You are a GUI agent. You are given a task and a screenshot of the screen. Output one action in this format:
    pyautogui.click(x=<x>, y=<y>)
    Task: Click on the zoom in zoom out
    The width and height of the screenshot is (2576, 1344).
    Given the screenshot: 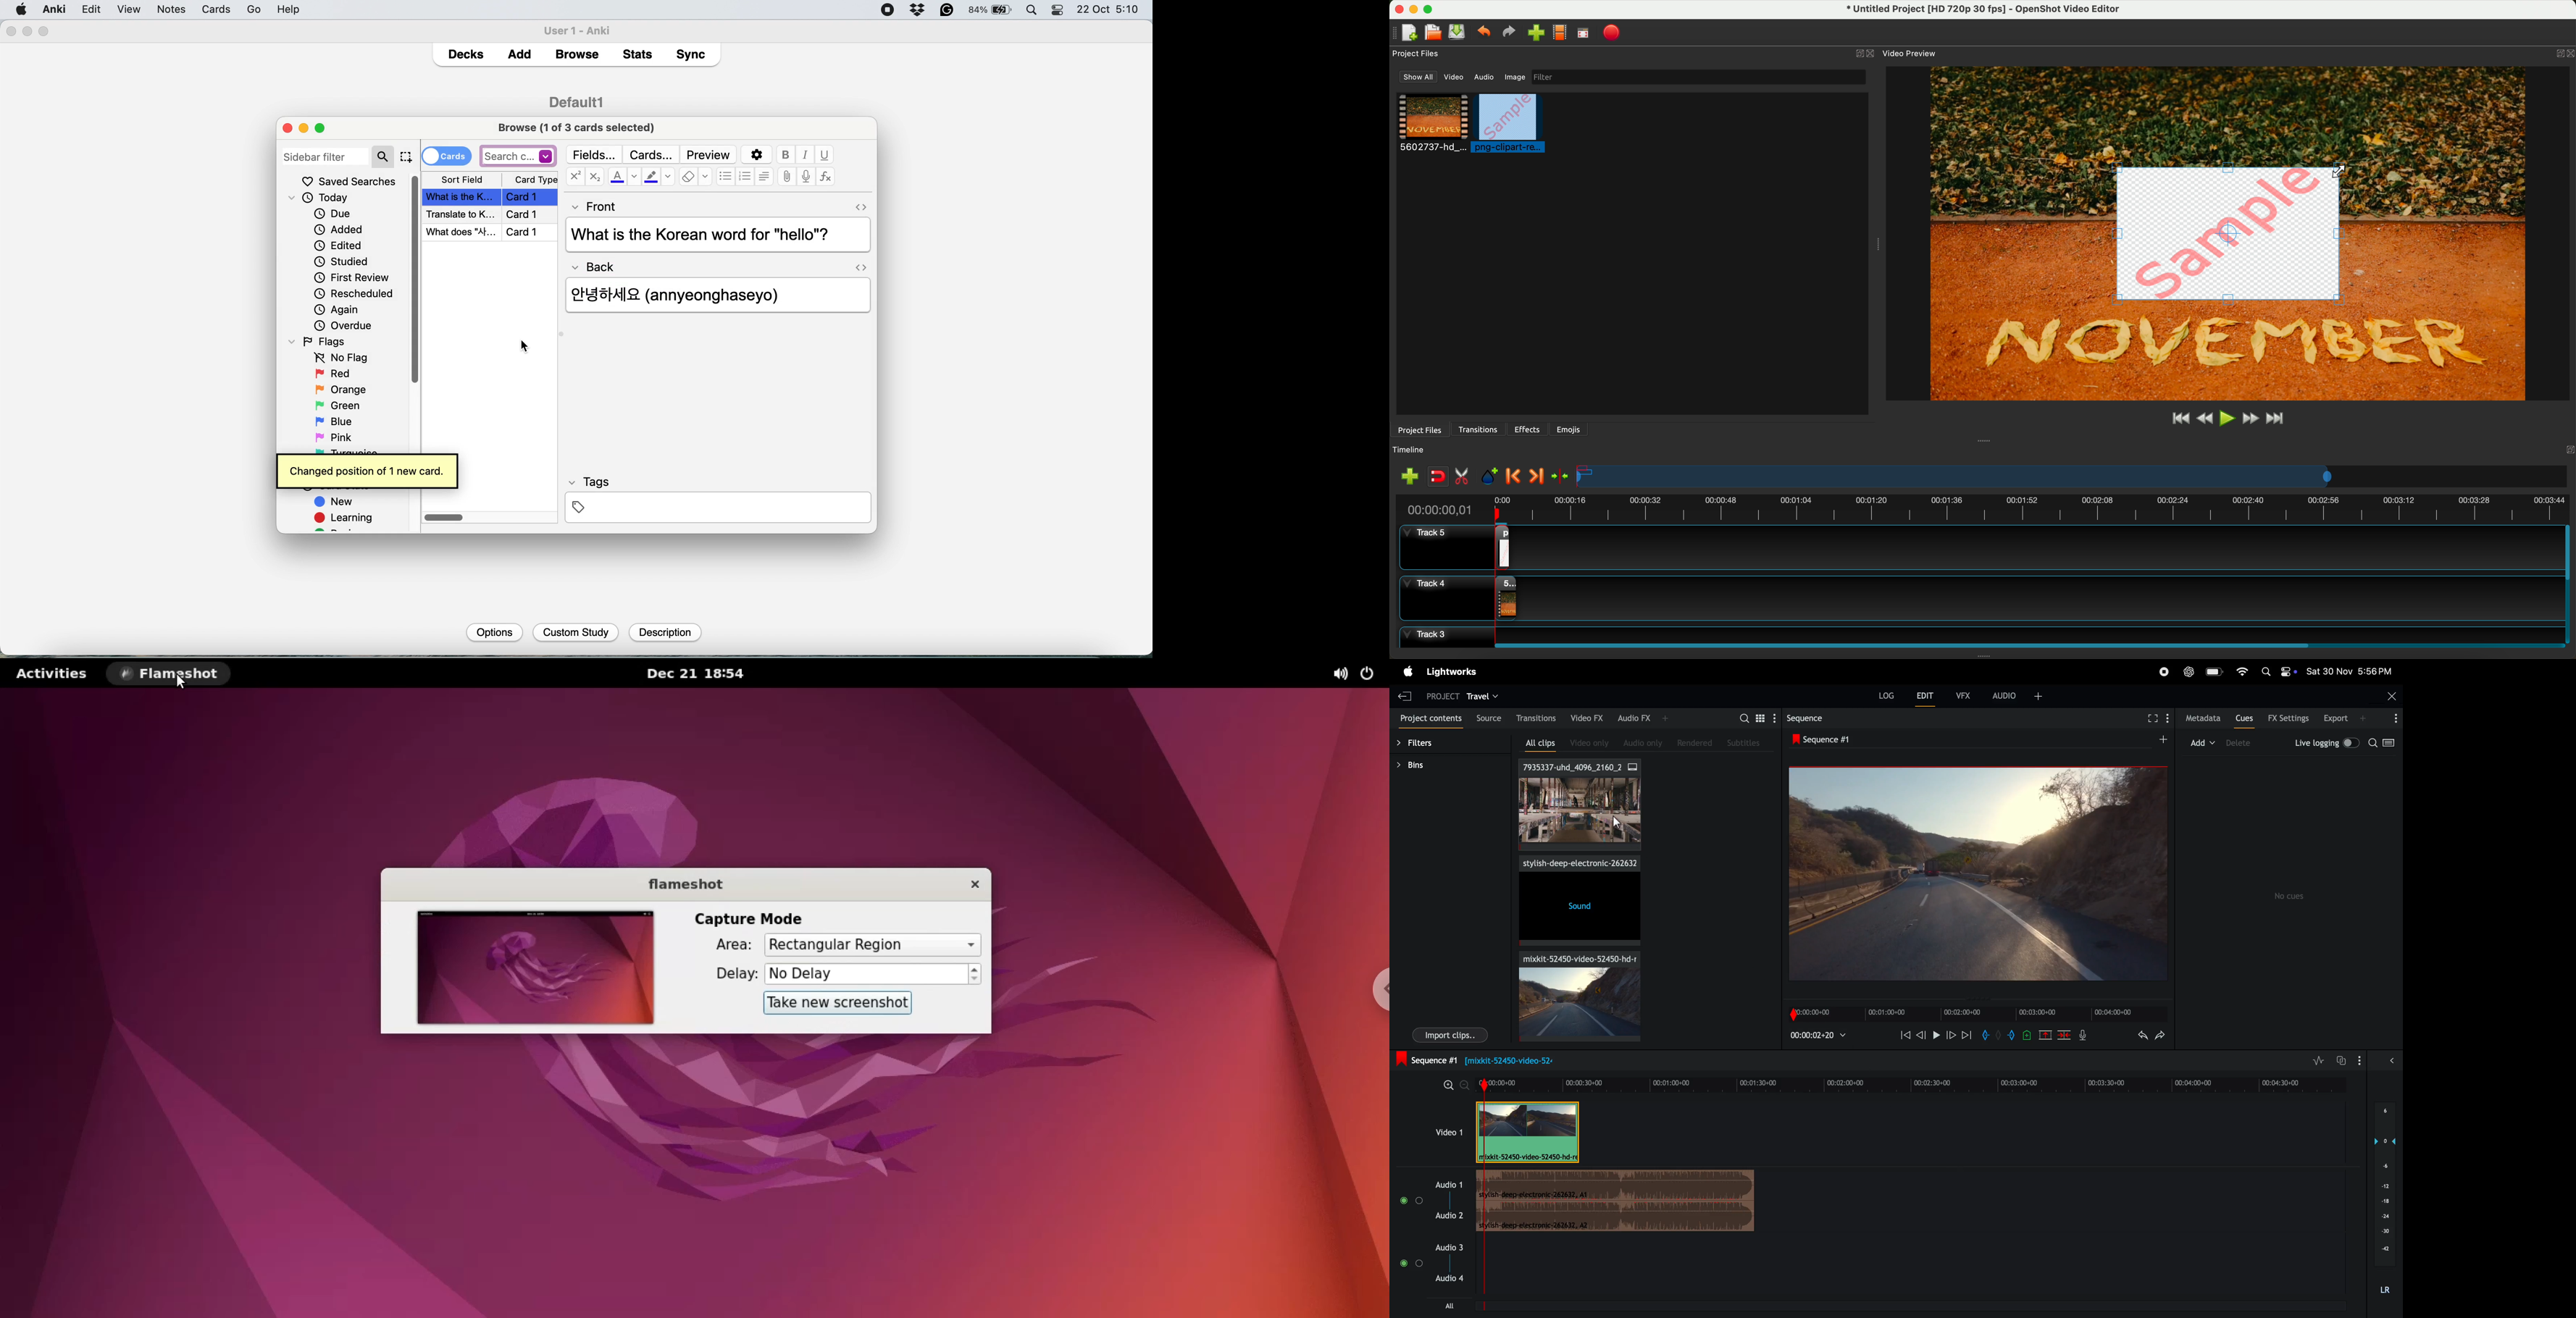 What is the action you would take?
    pyautogui.click(x=1450, y=1085)
    